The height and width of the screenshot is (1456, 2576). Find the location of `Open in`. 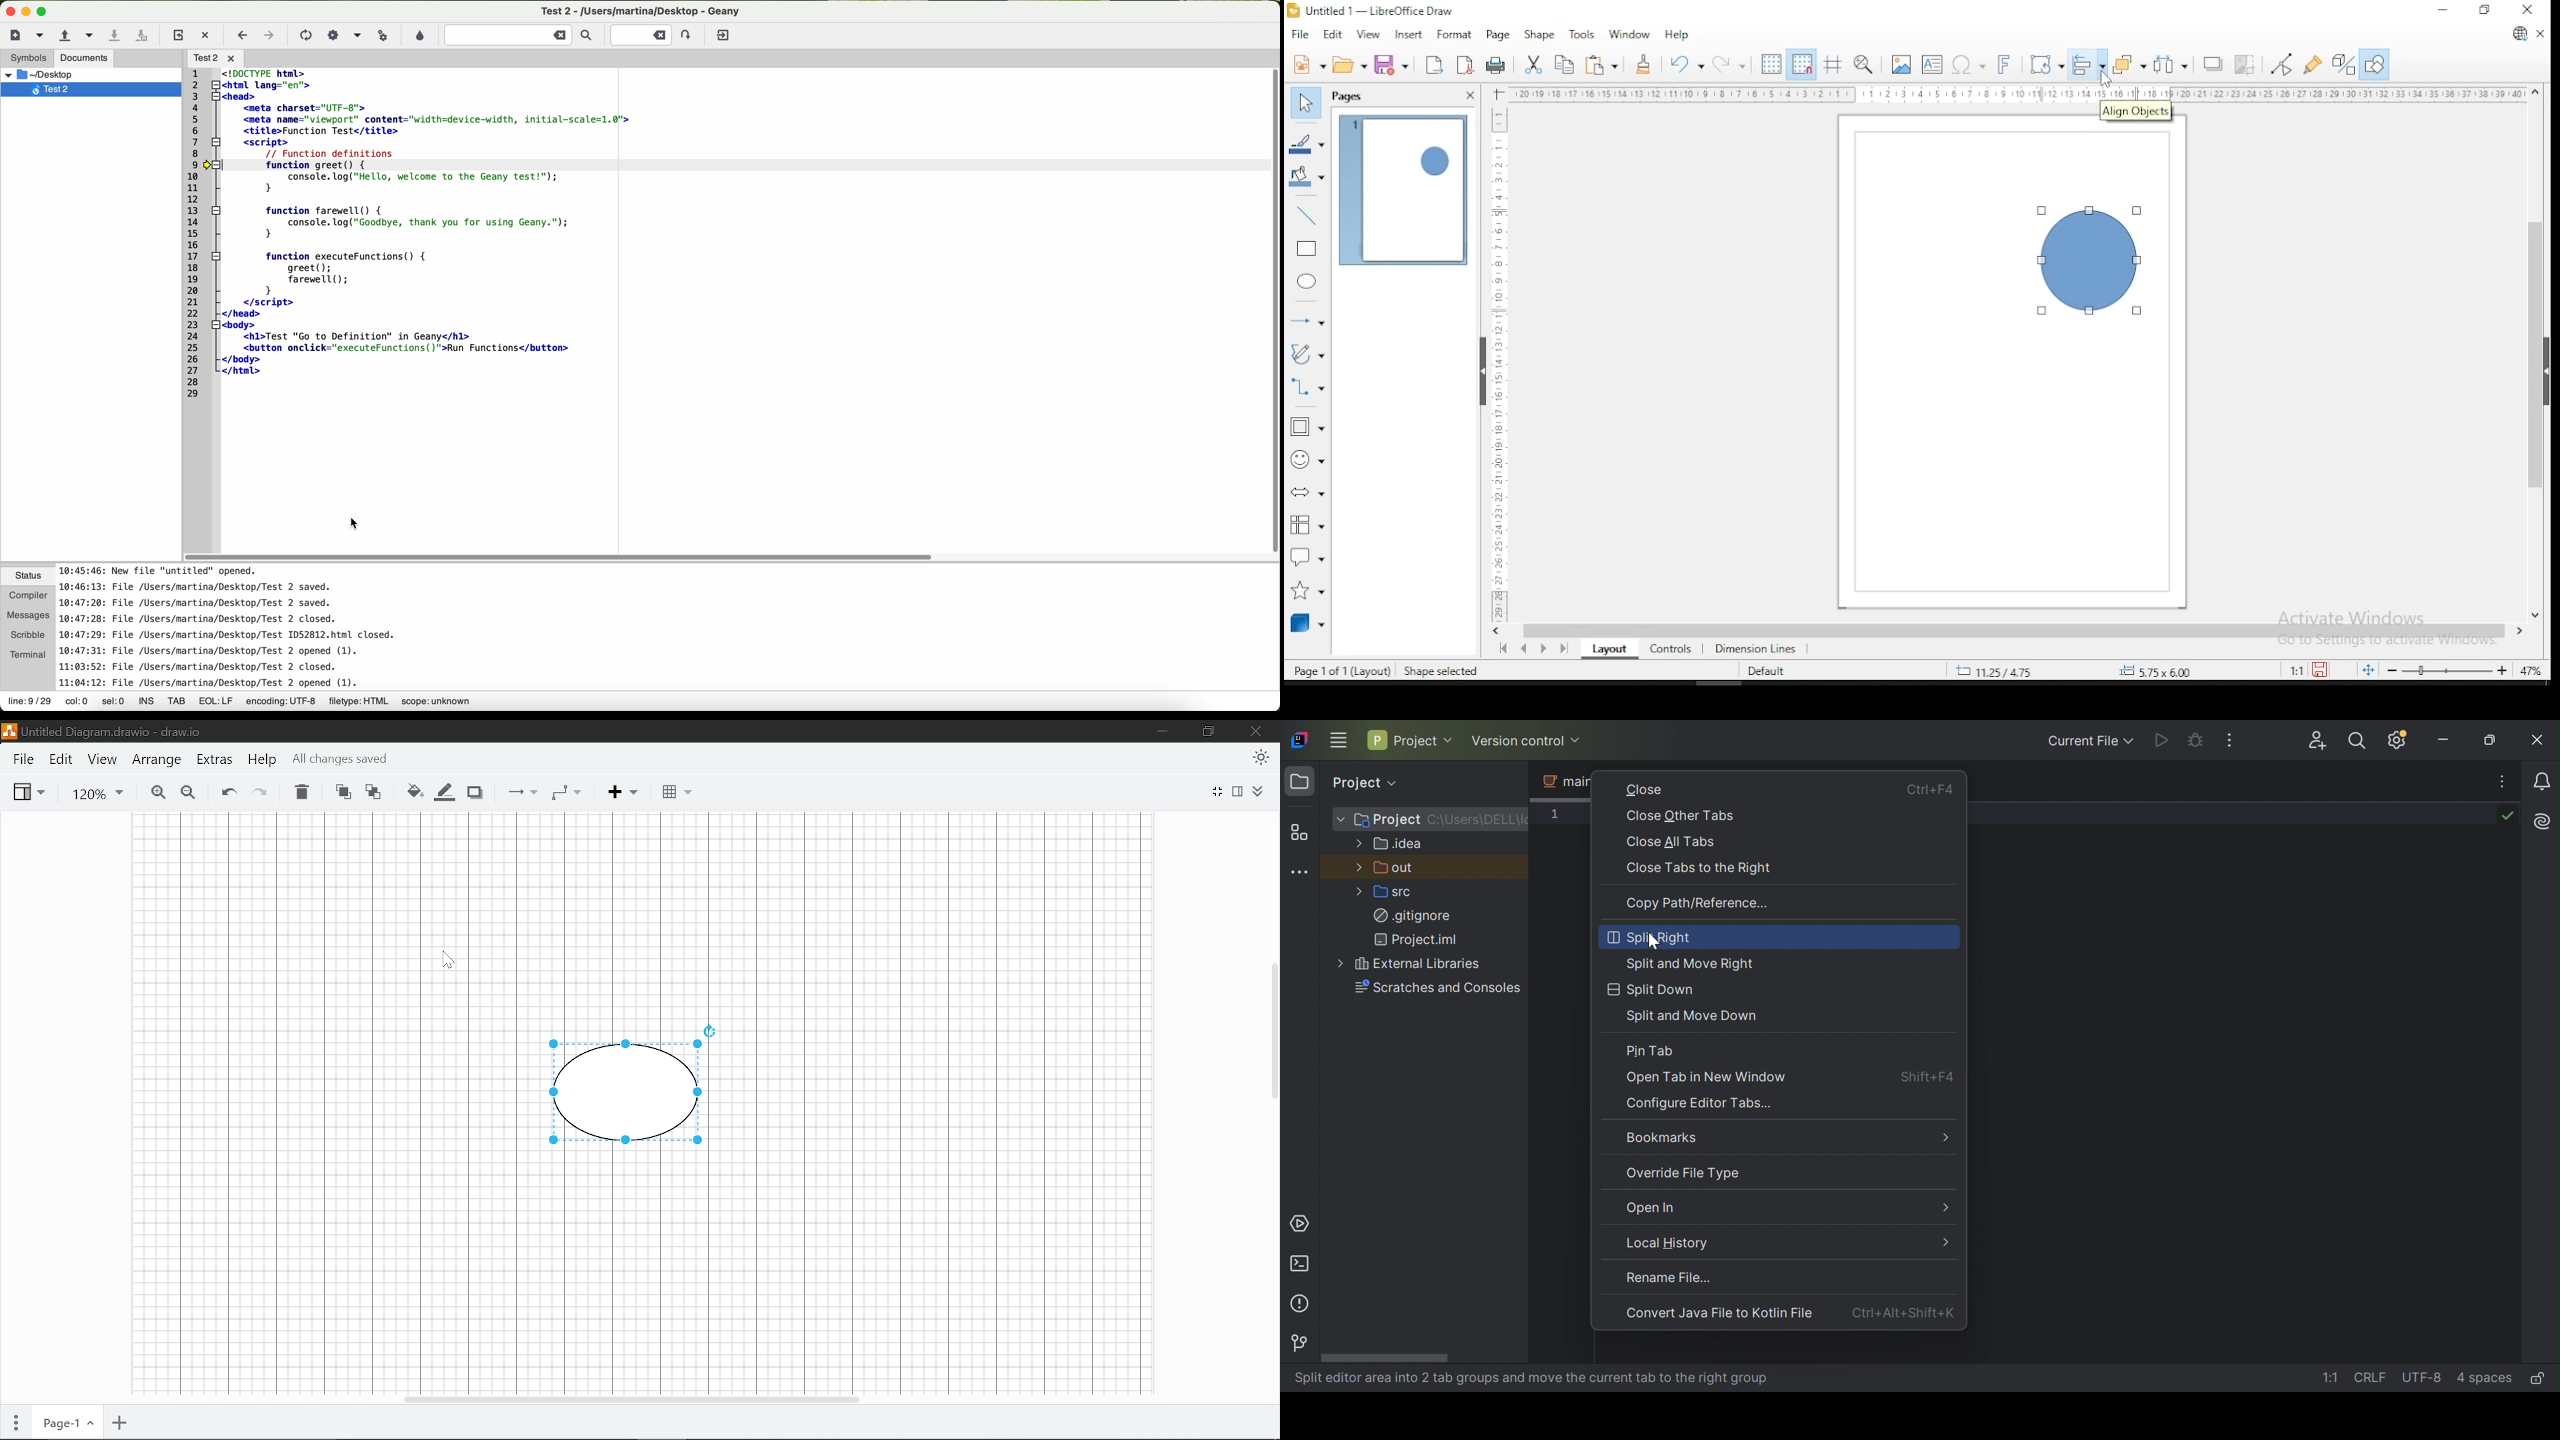

Open in is located at coordinates (1656, 1210).